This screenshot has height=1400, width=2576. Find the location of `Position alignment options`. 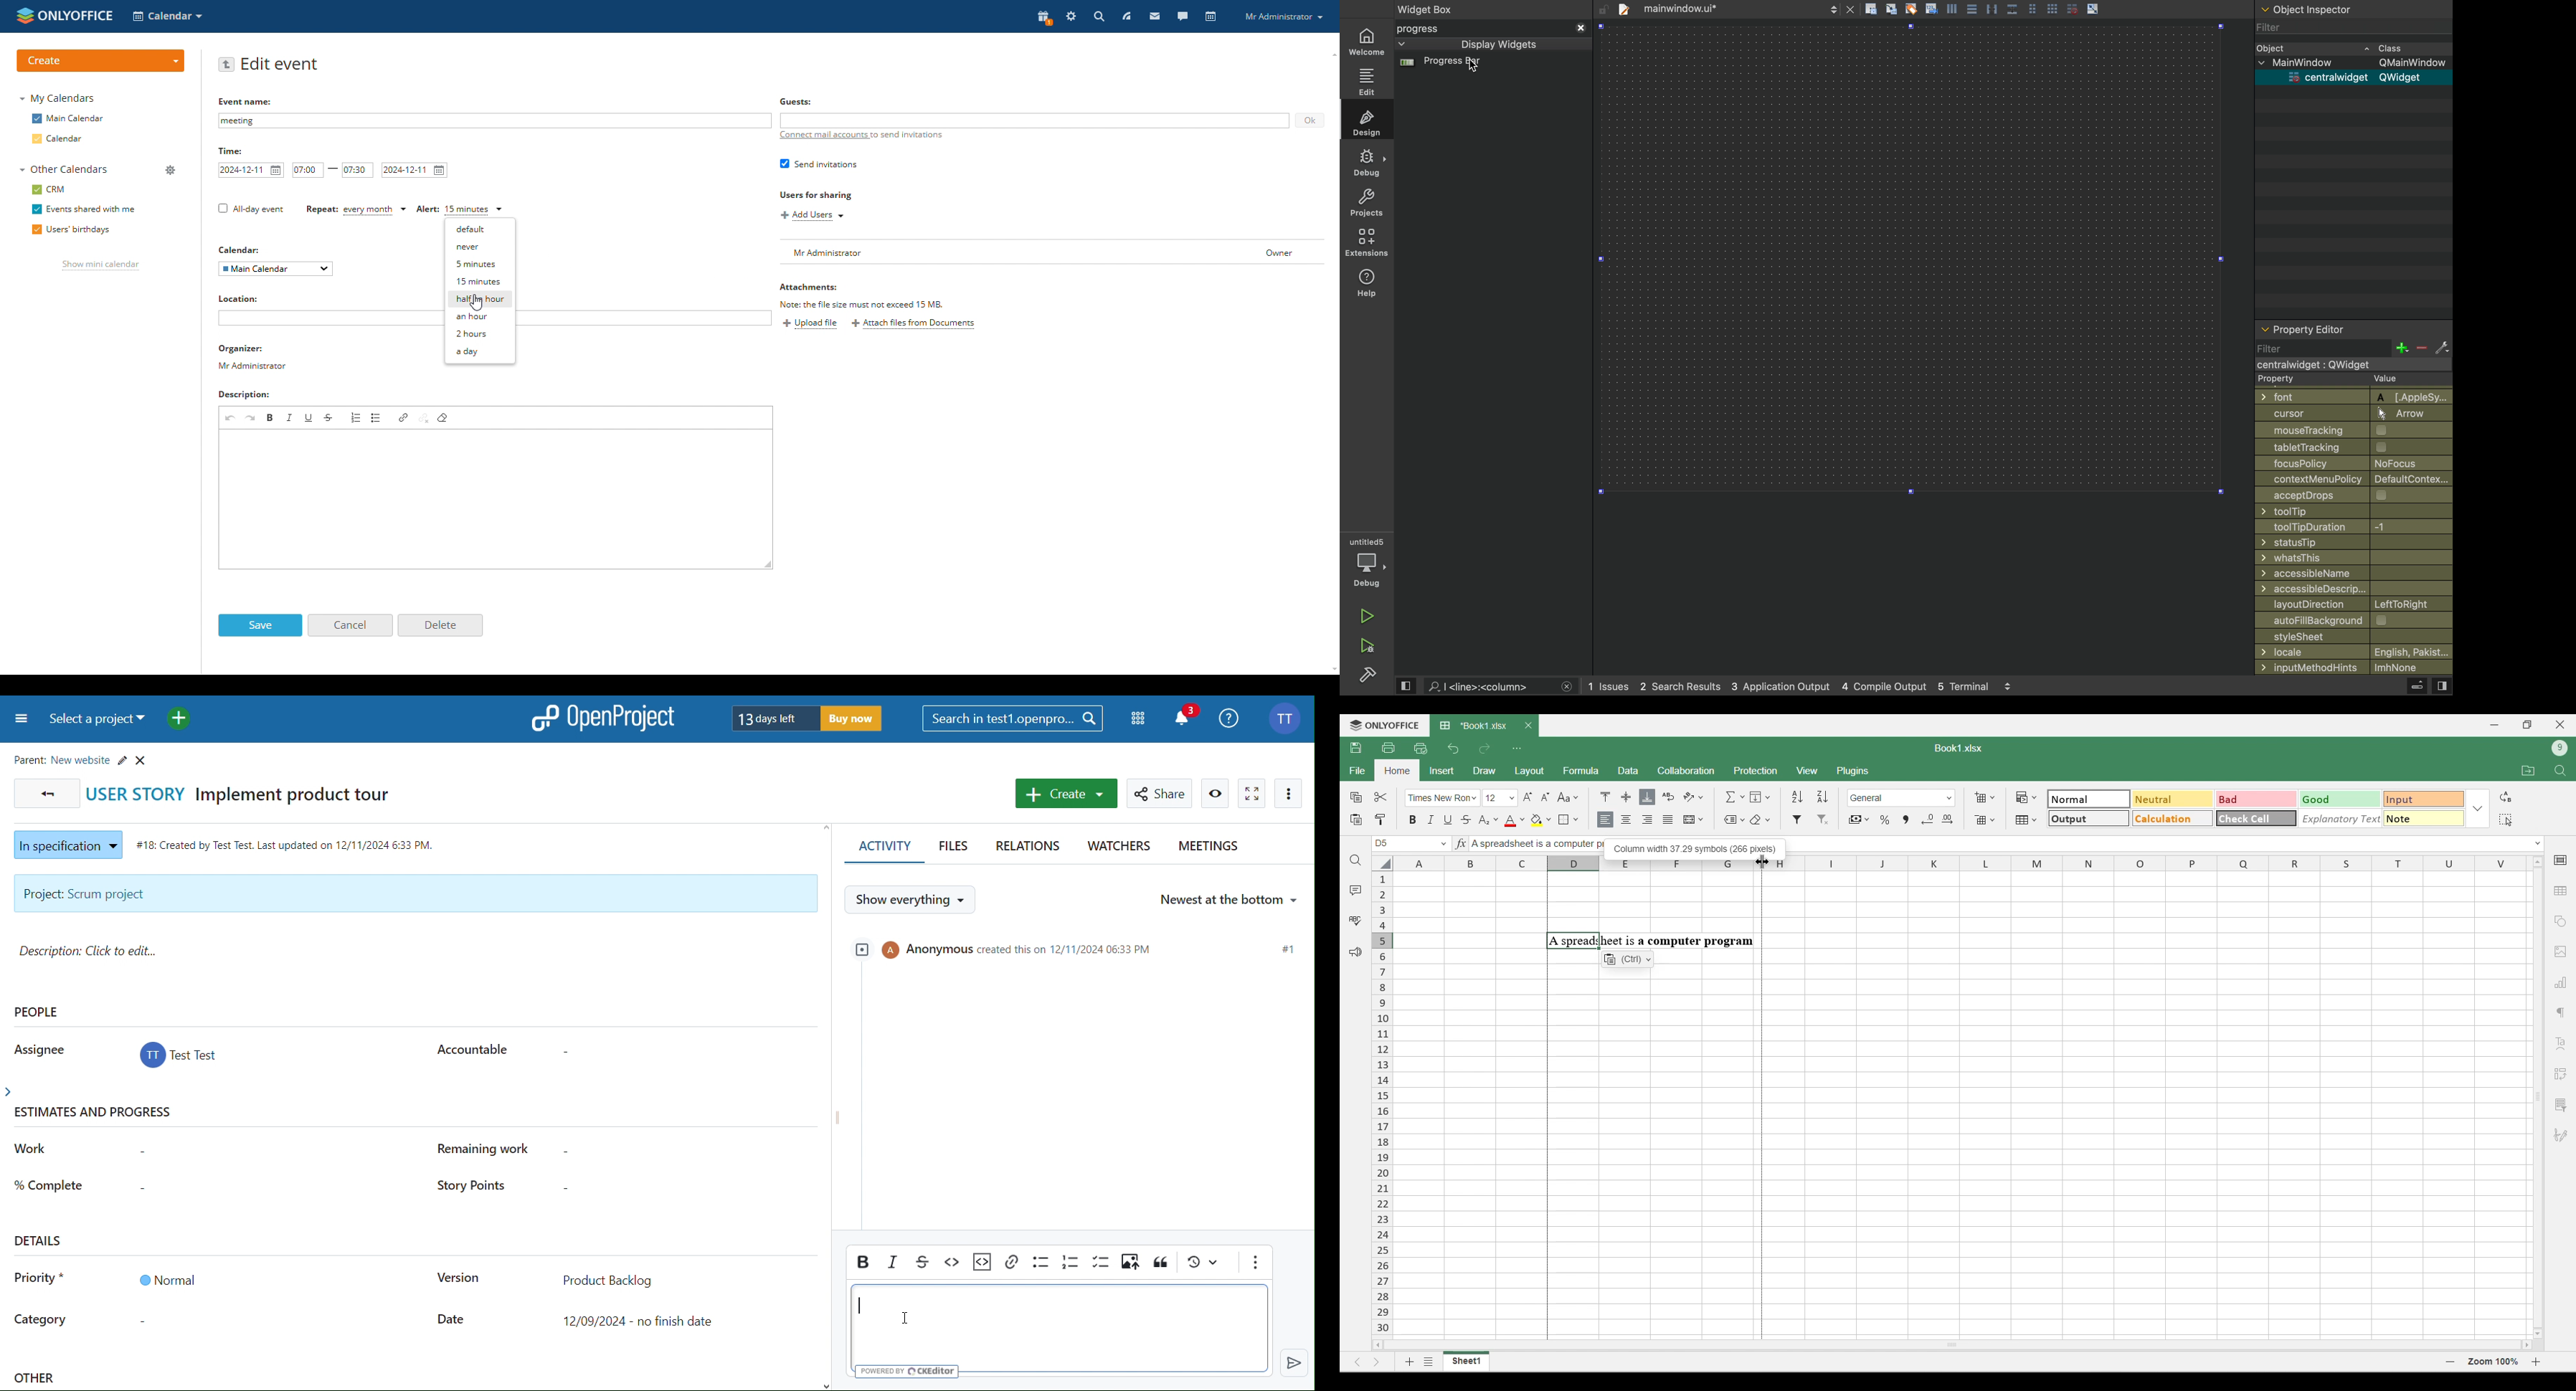

Position alignment options is located at coordinates (1626, 797).